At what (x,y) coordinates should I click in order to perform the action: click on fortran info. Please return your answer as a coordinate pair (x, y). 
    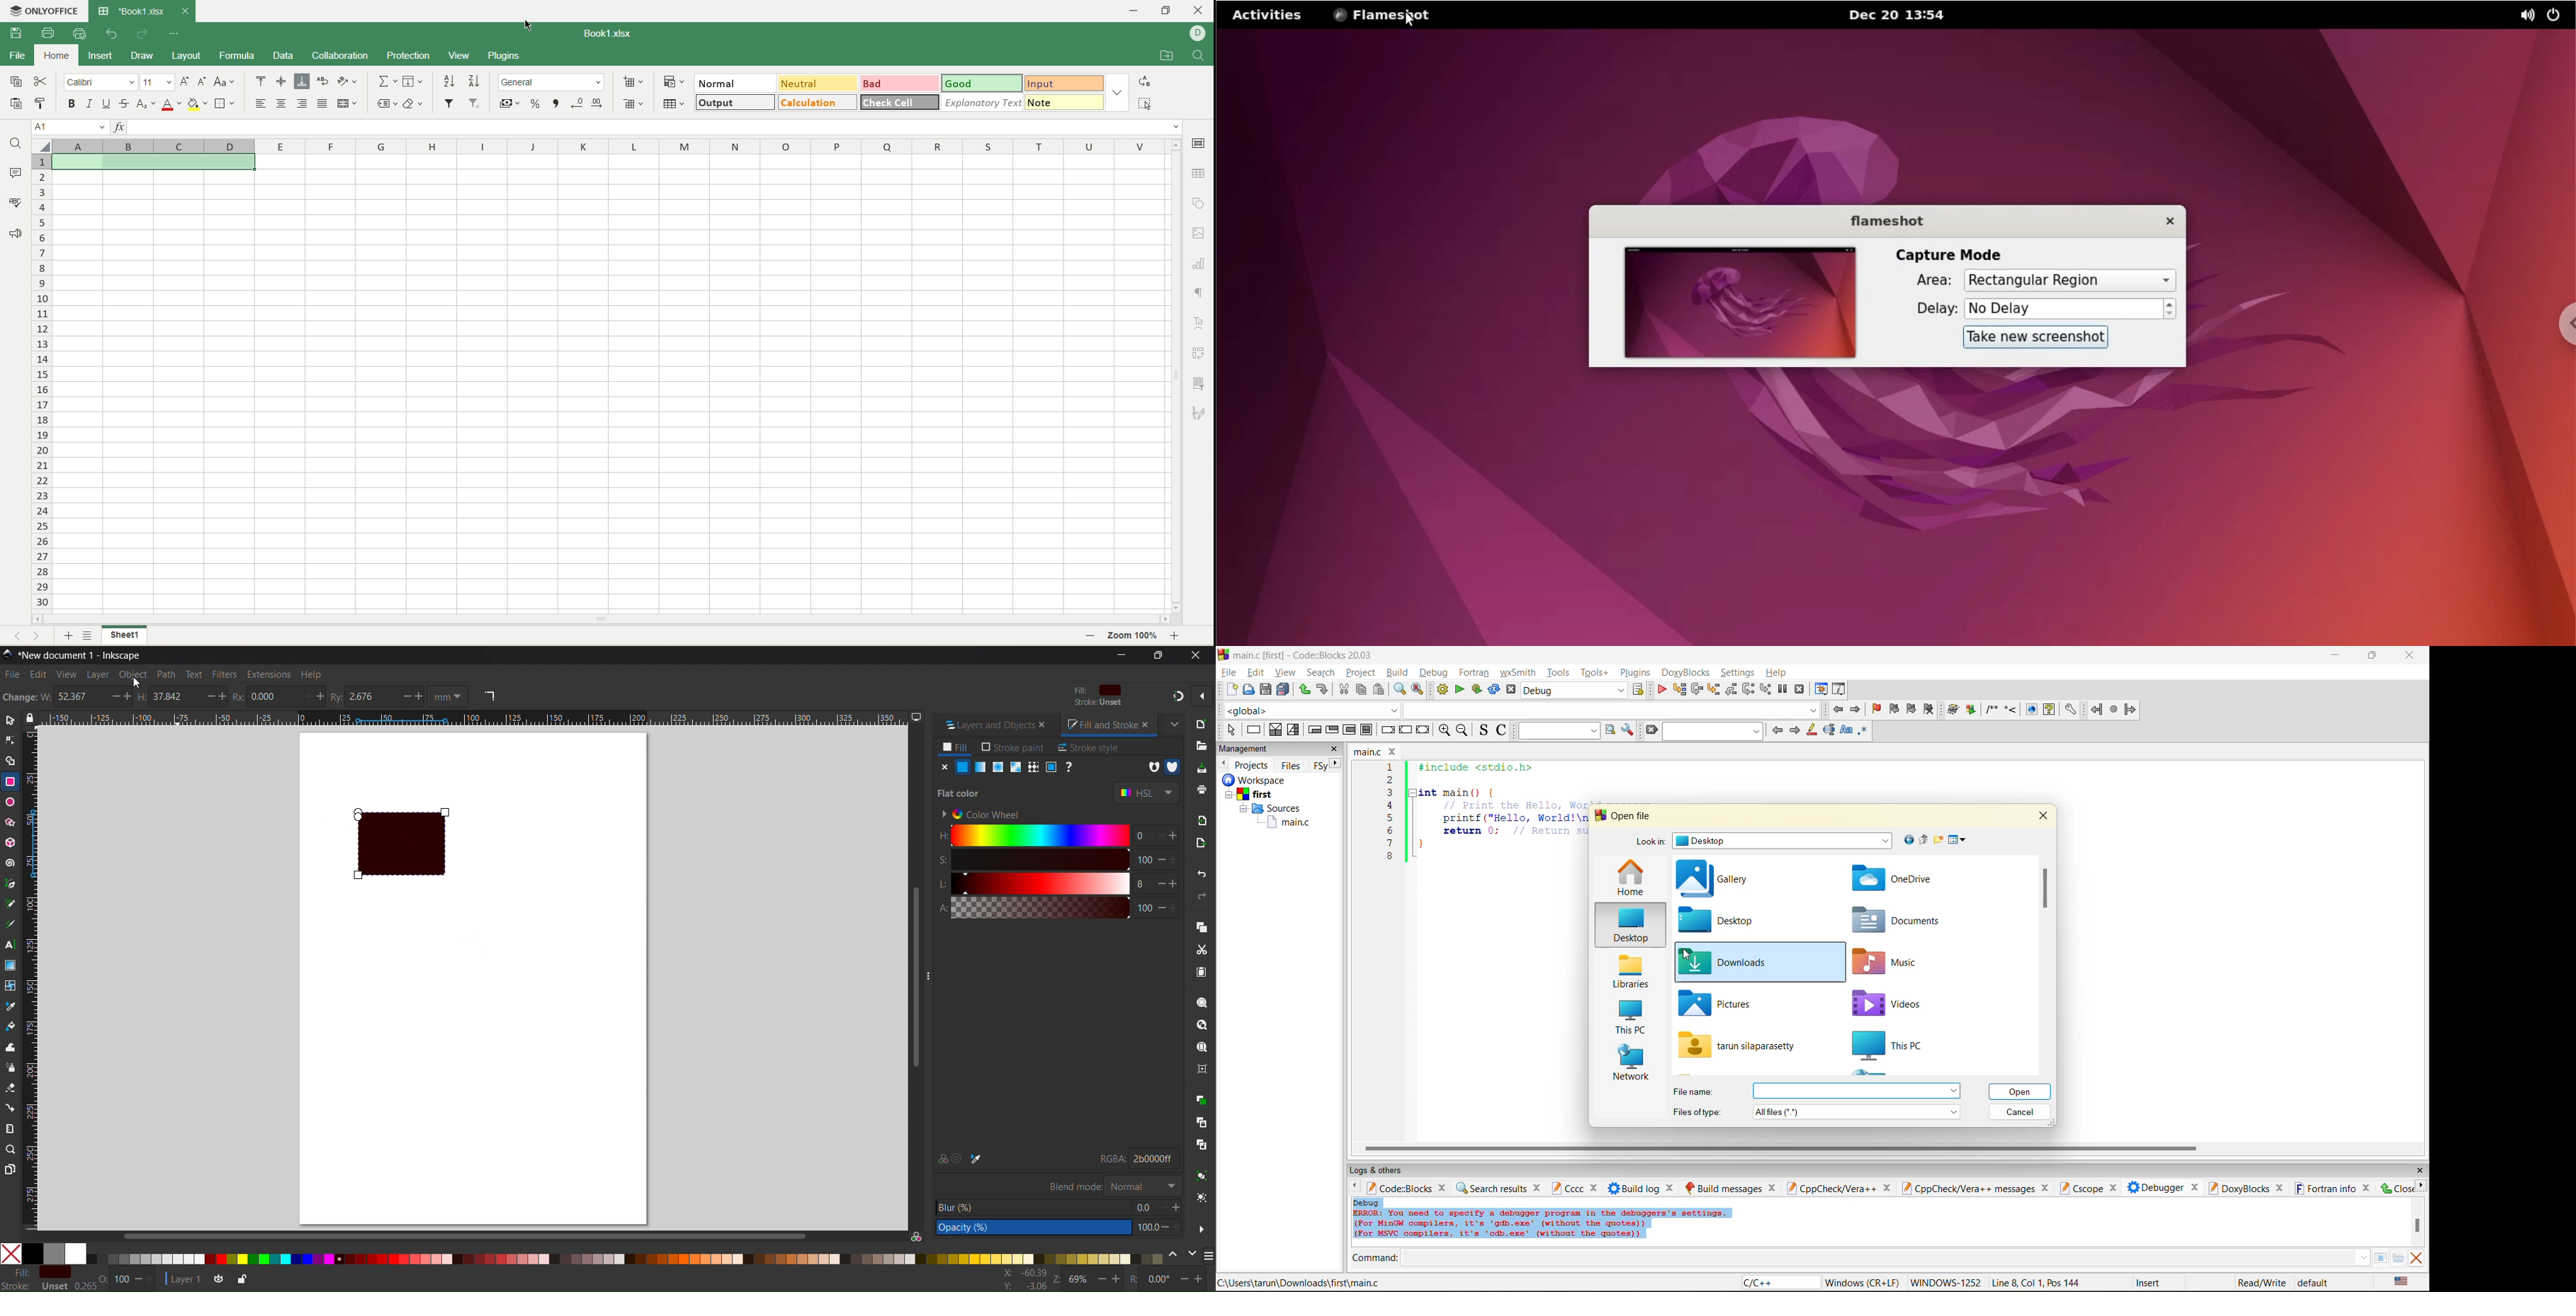
    Looking at the image, I should click on (2326, 1188).